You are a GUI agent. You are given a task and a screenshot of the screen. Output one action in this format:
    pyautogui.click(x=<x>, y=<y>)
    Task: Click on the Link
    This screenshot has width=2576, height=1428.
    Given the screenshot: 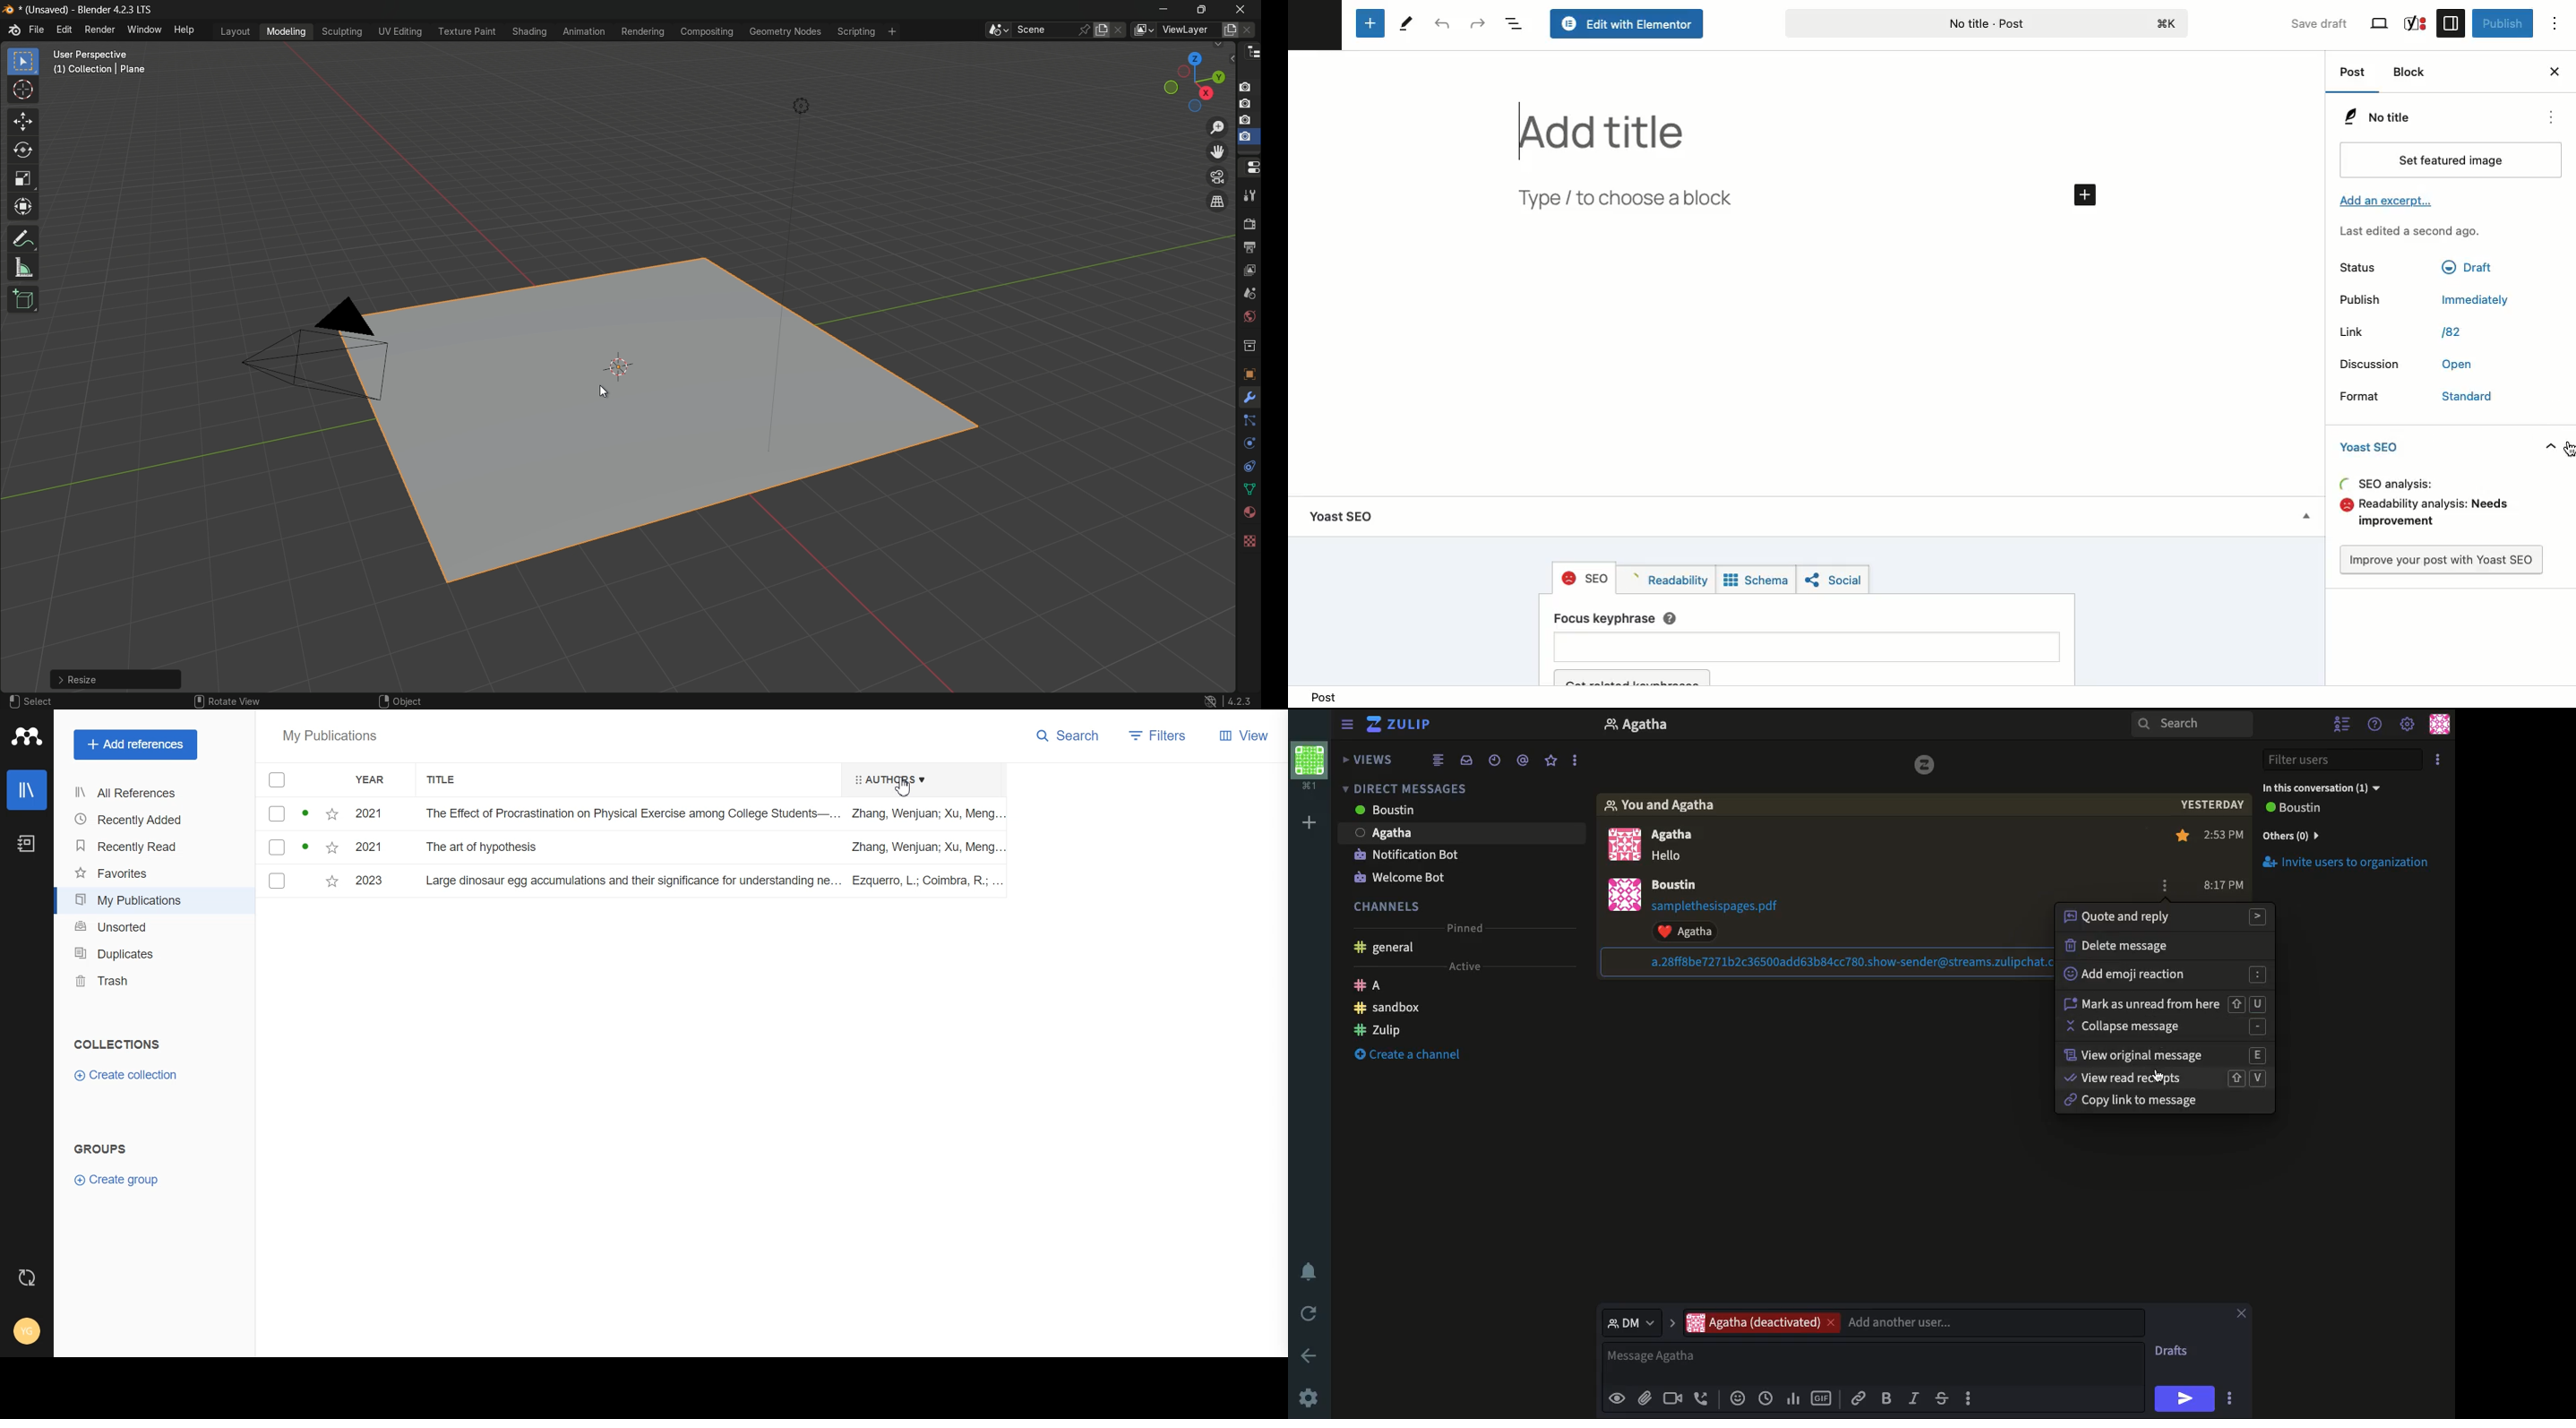 What is the action you would take?
    pyautogui.click(x=1859, y=1395)
    